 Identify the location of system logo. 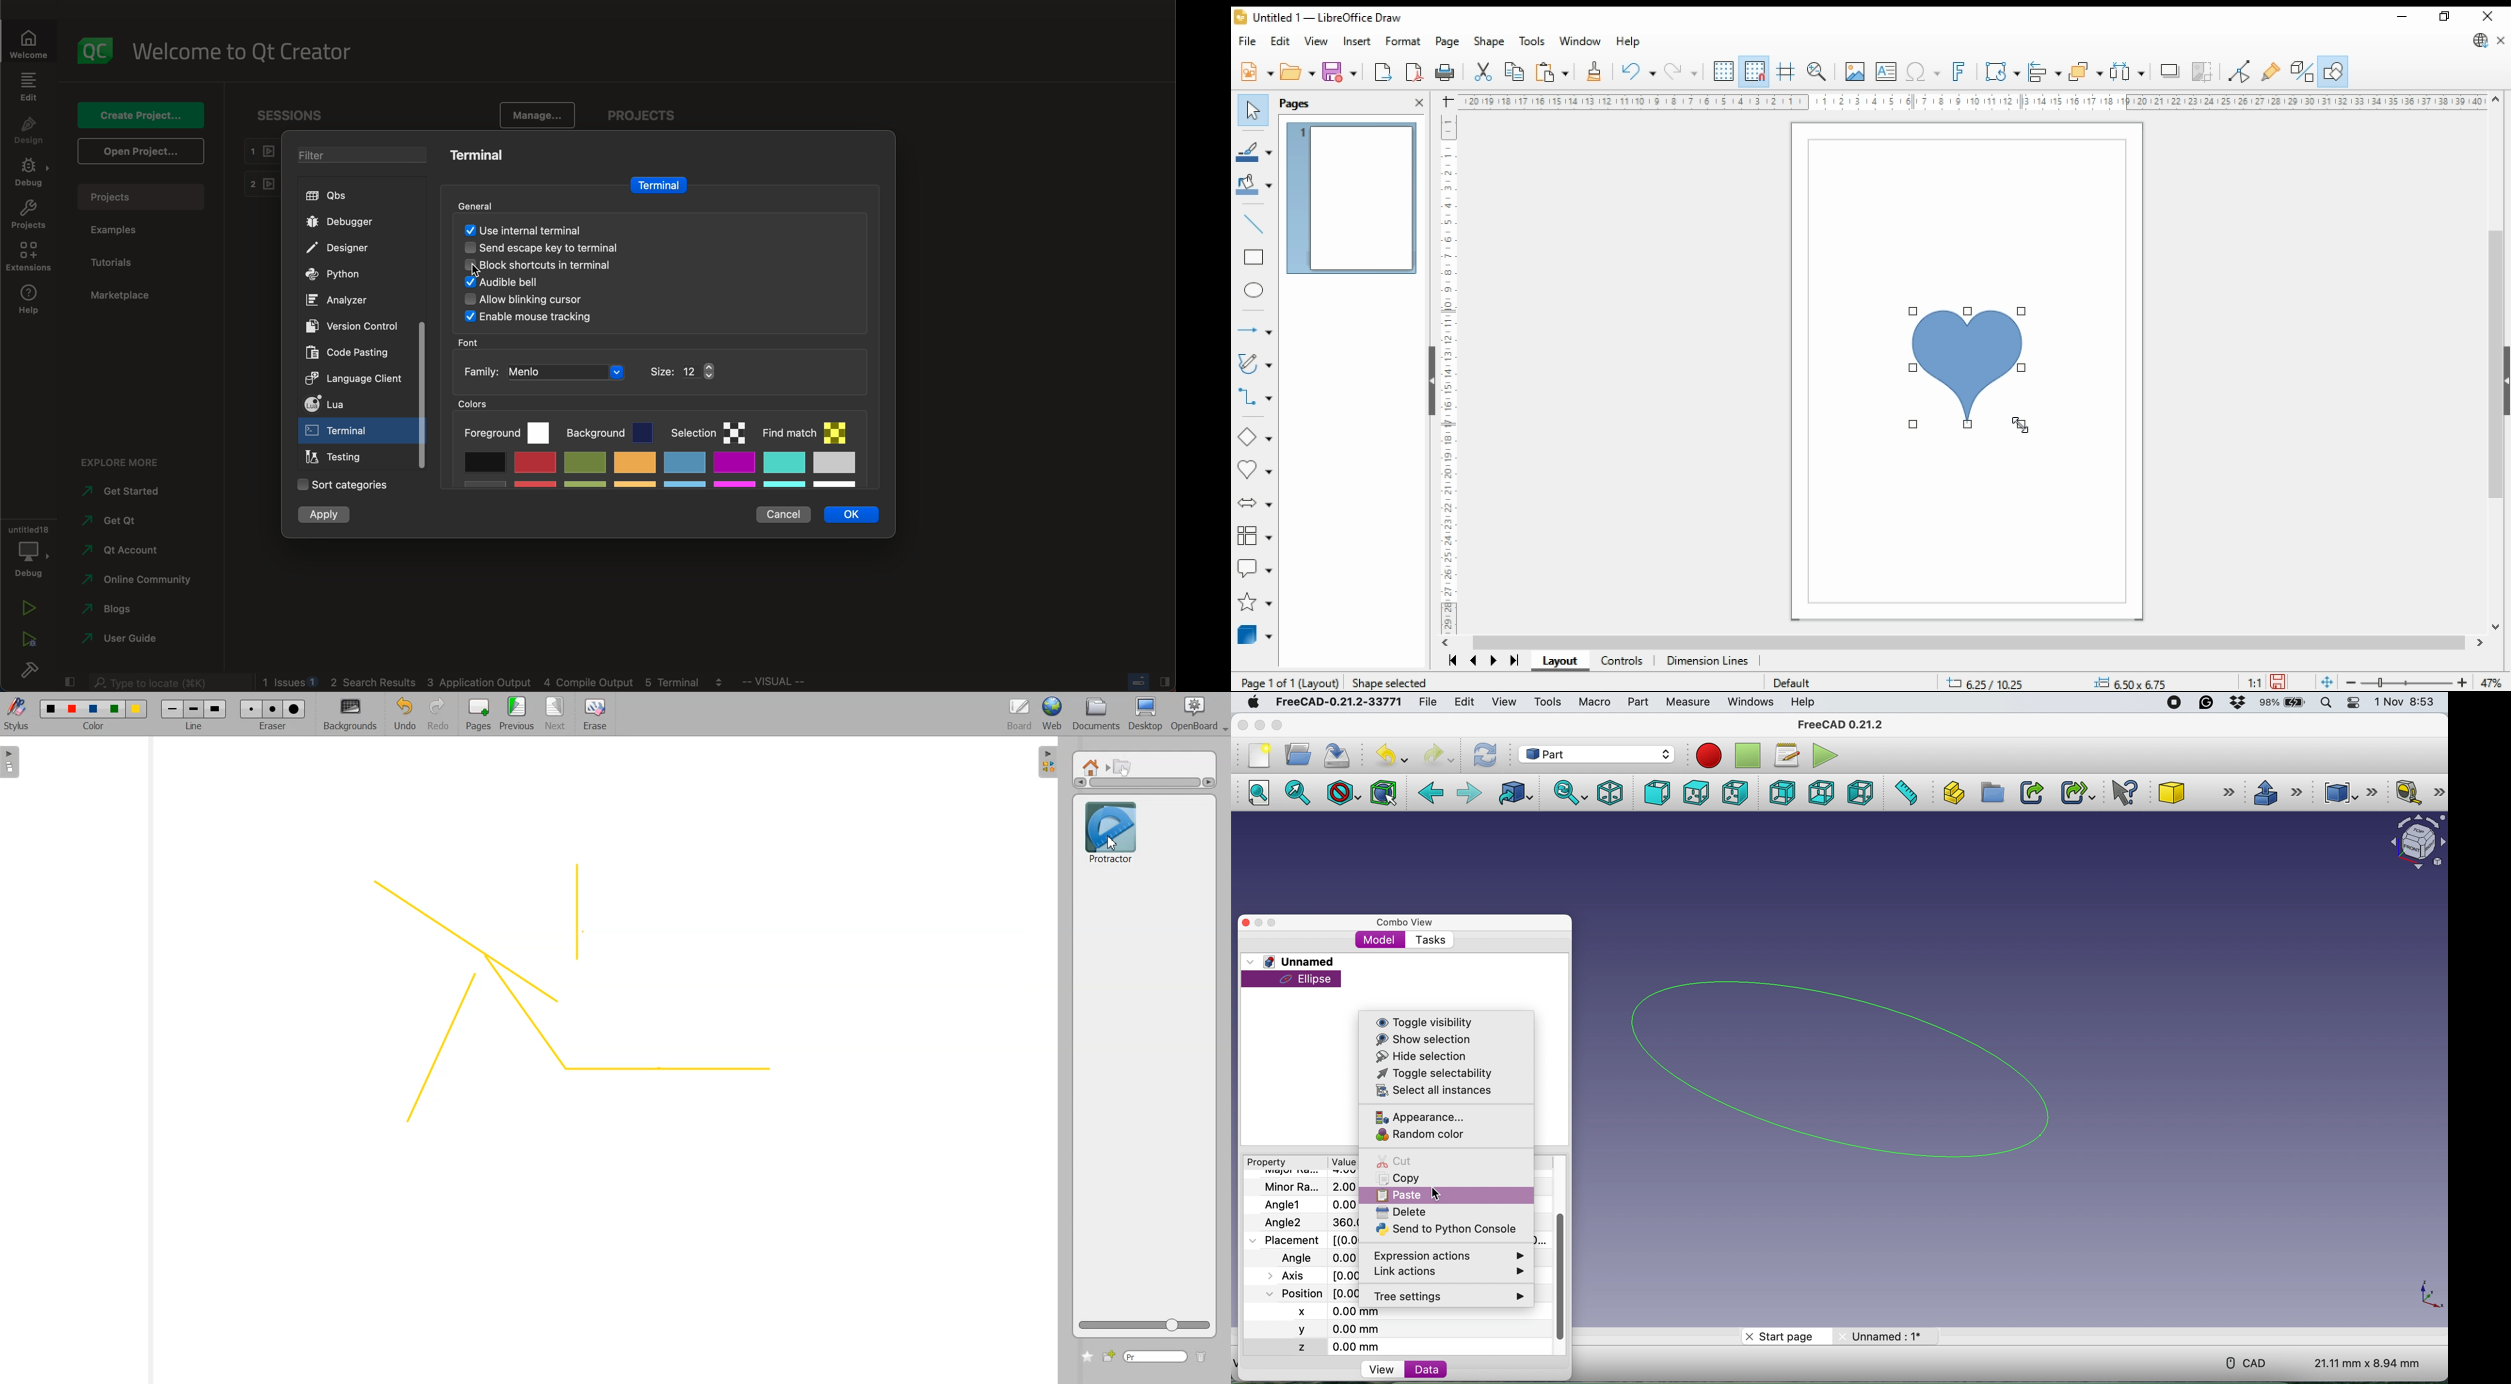
(1254, 703).